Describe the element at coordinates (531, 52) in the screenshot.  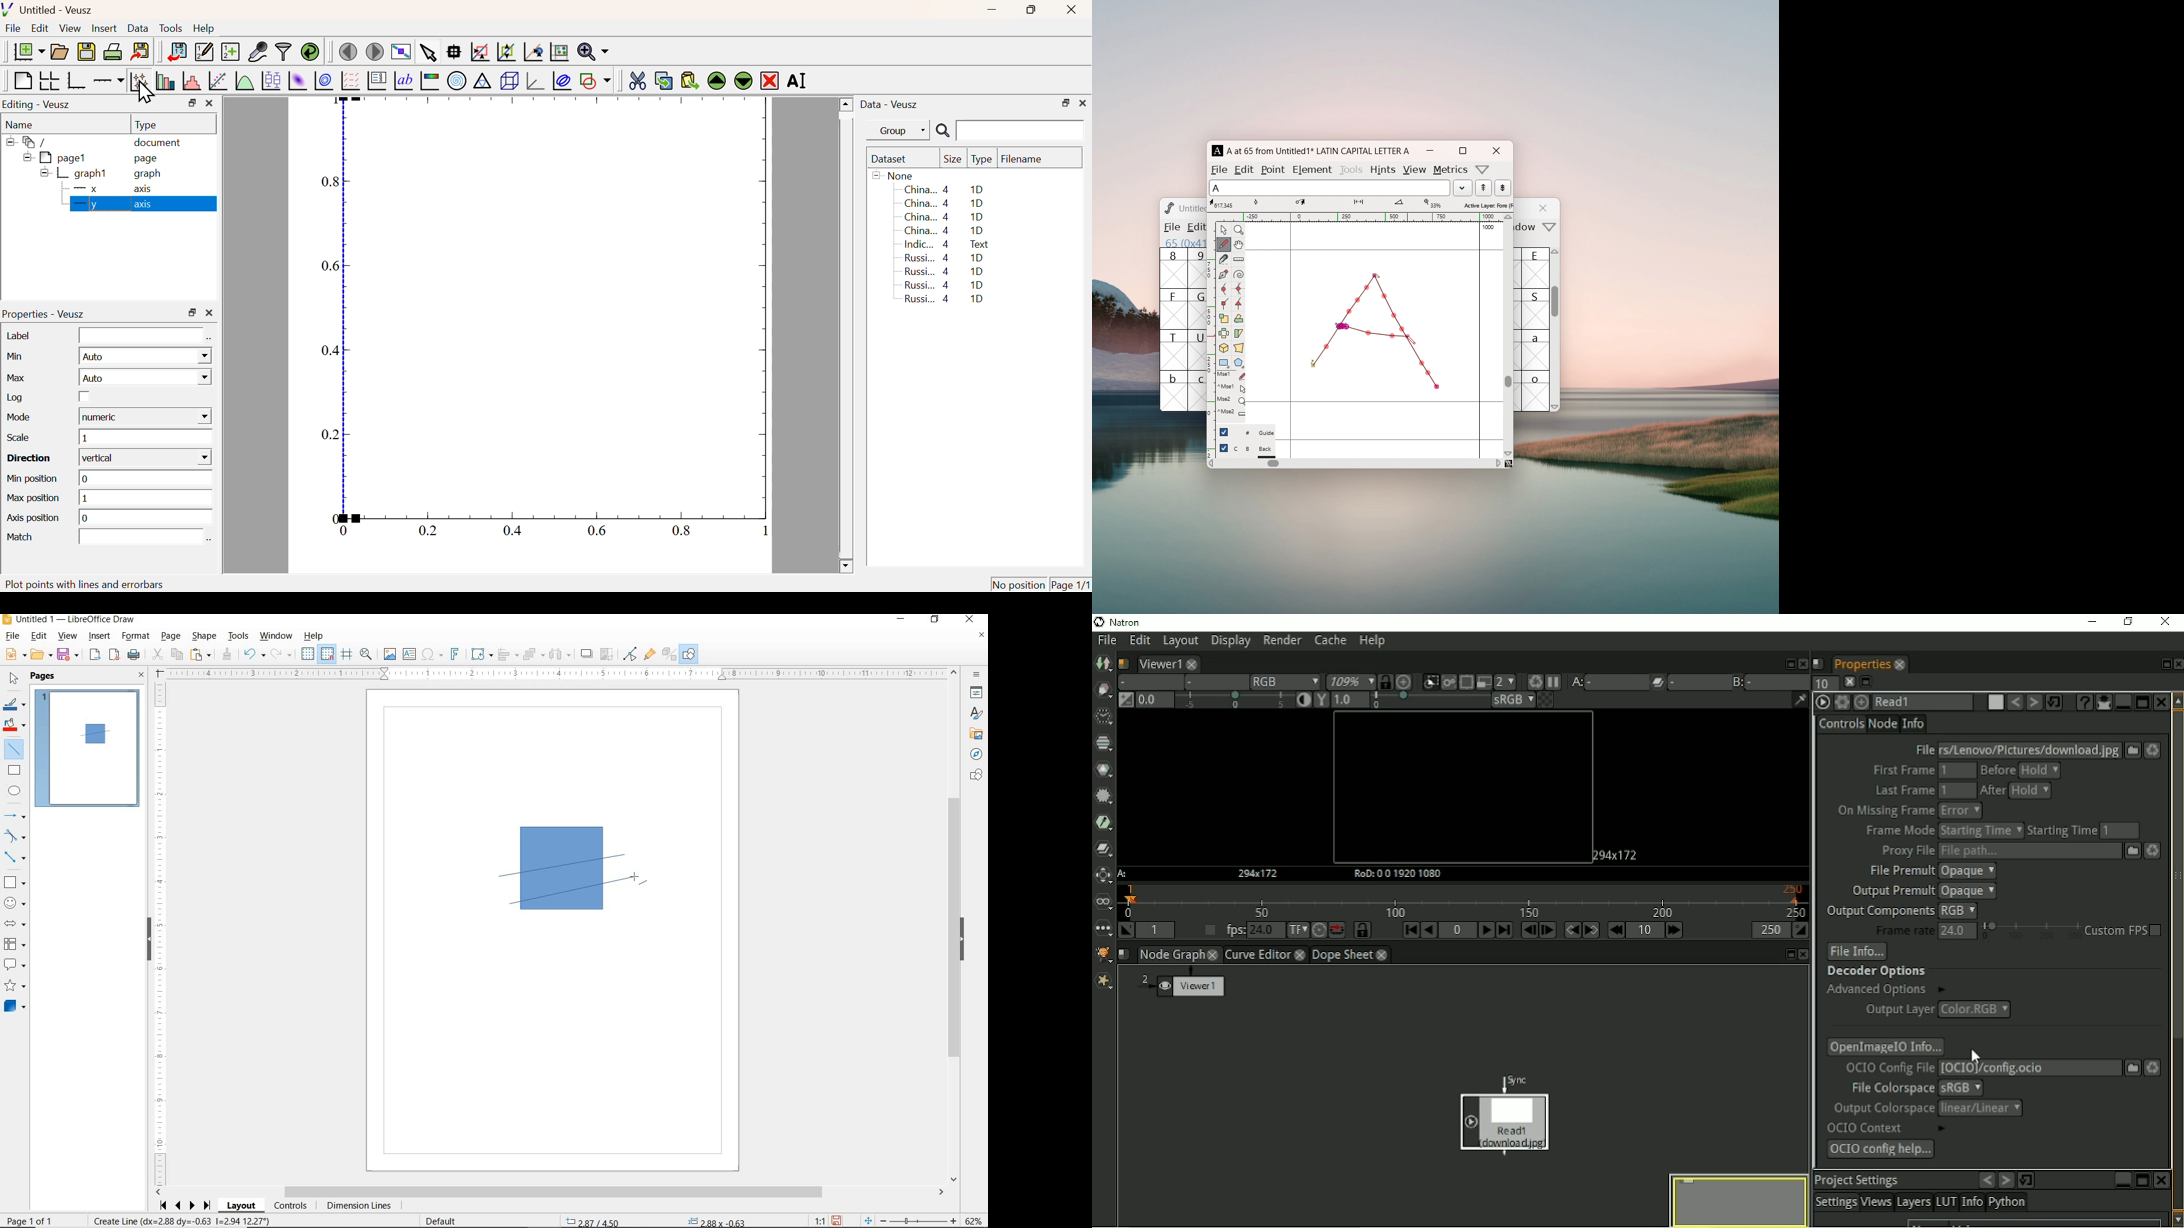
I see `Click to reset graph axes` at that location.